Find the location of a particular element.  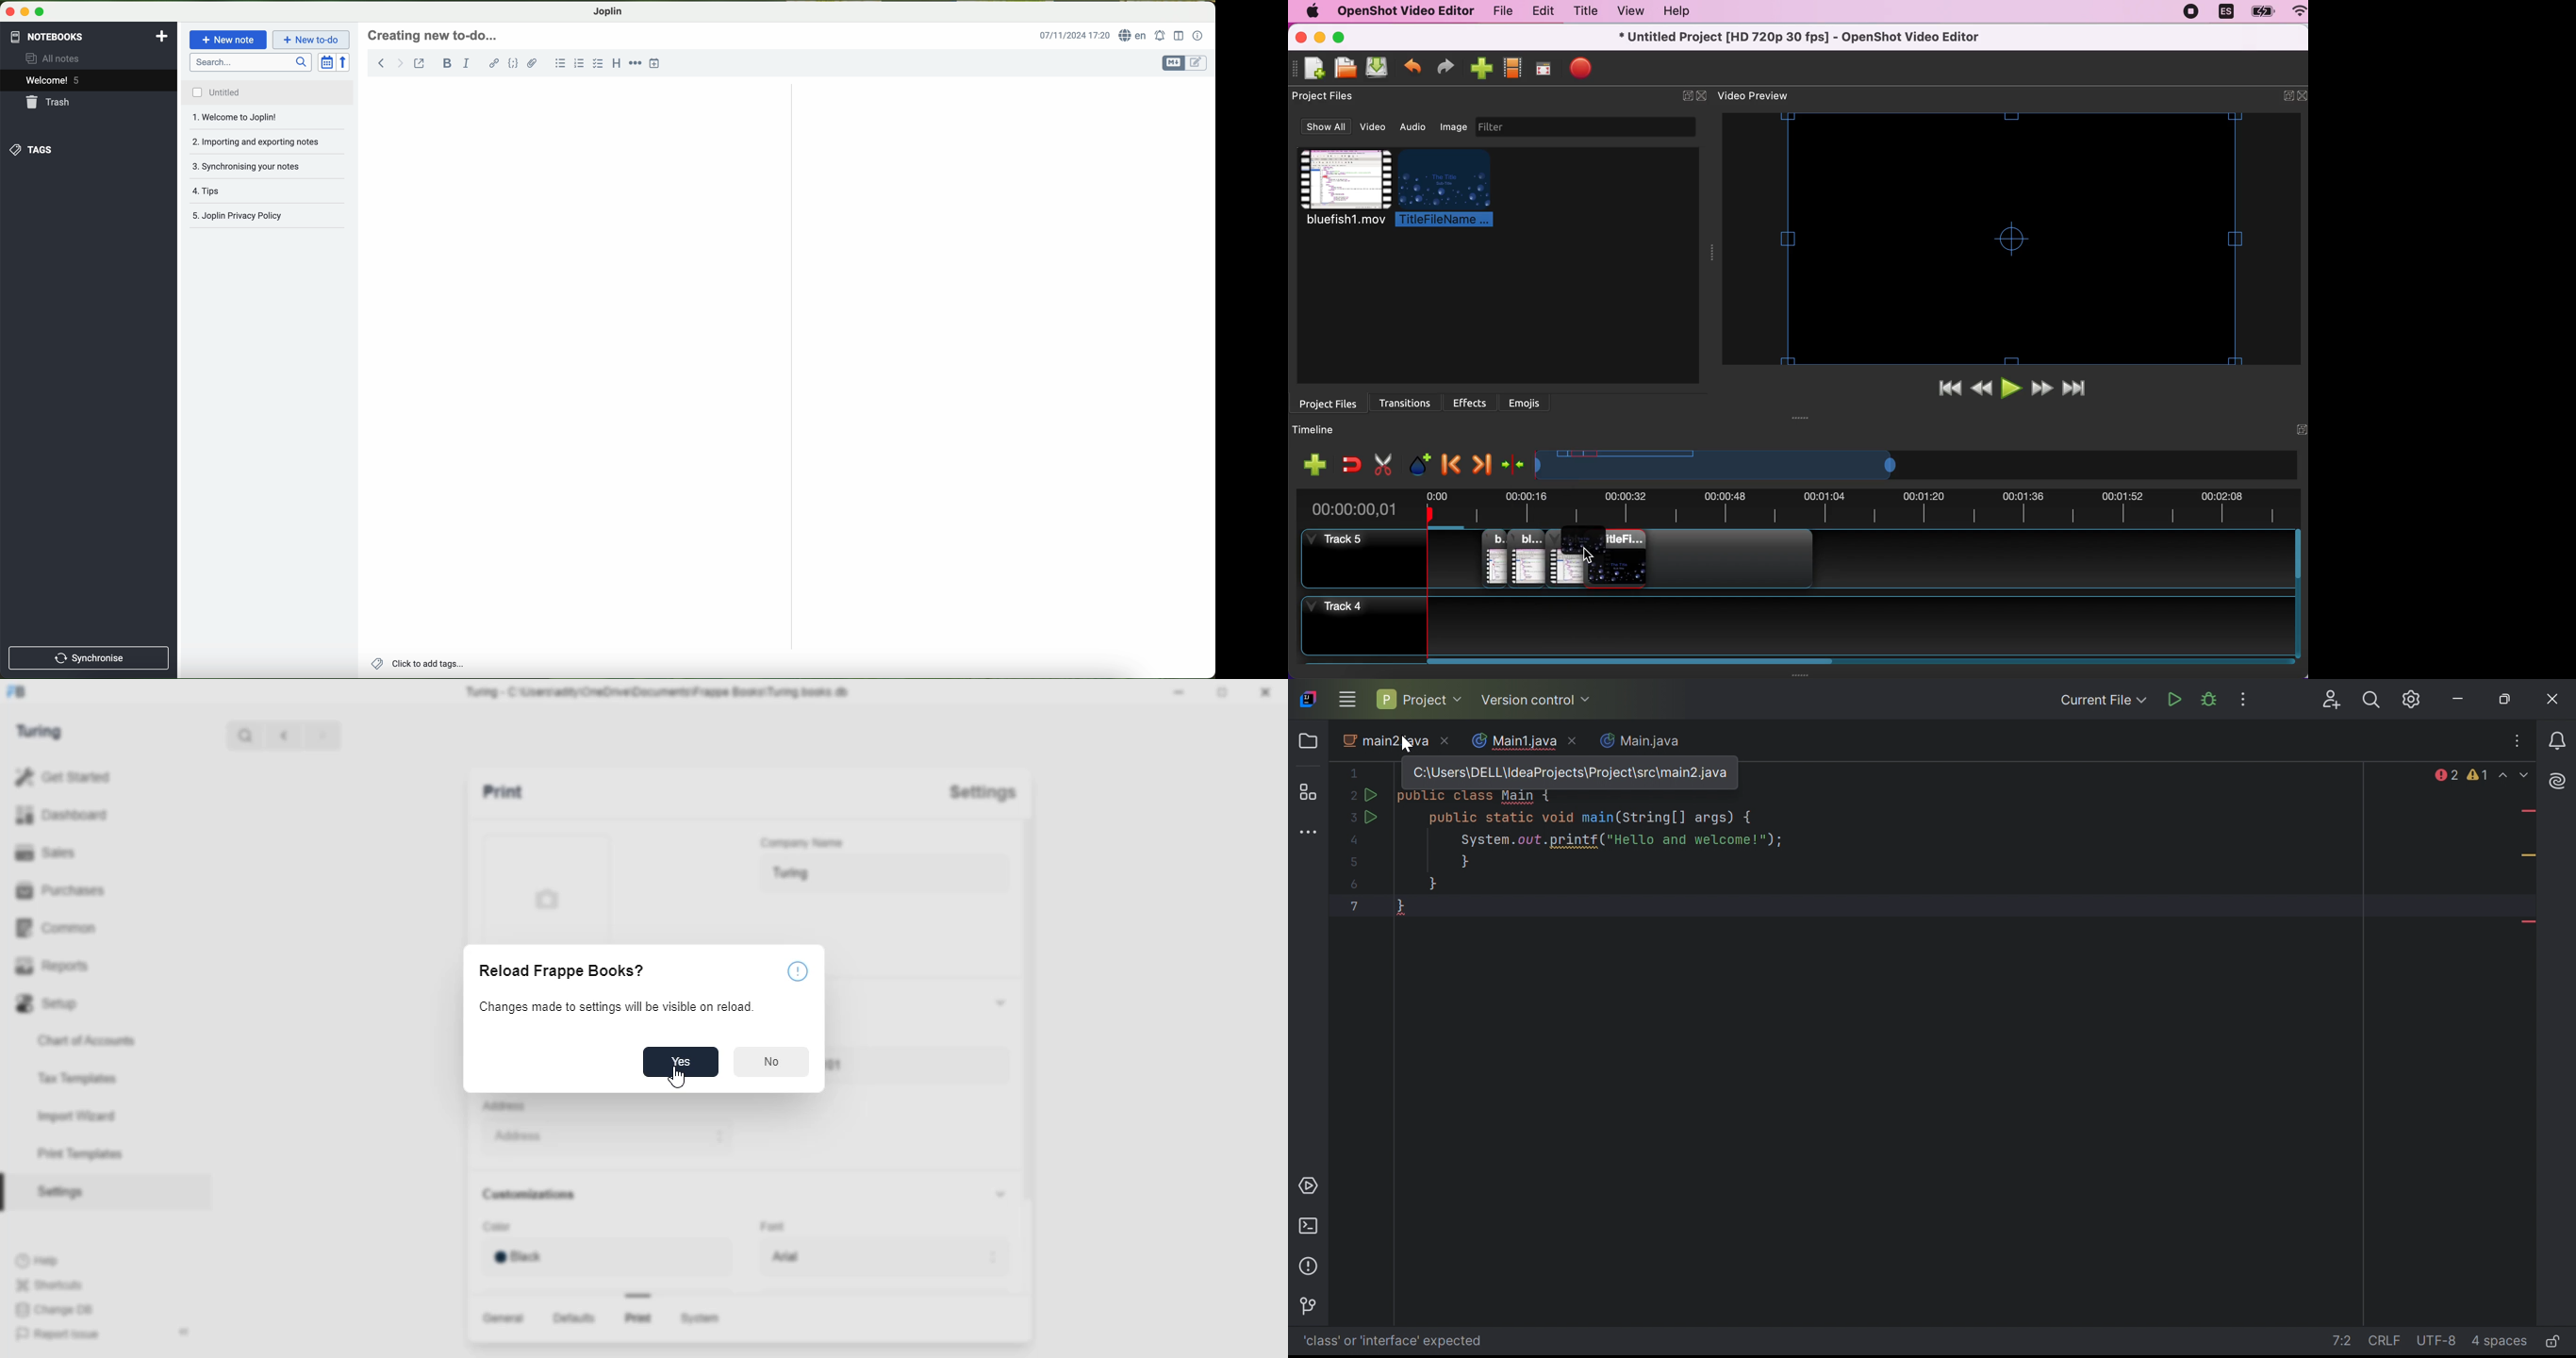

Address is located at coordinates (602, 1137).